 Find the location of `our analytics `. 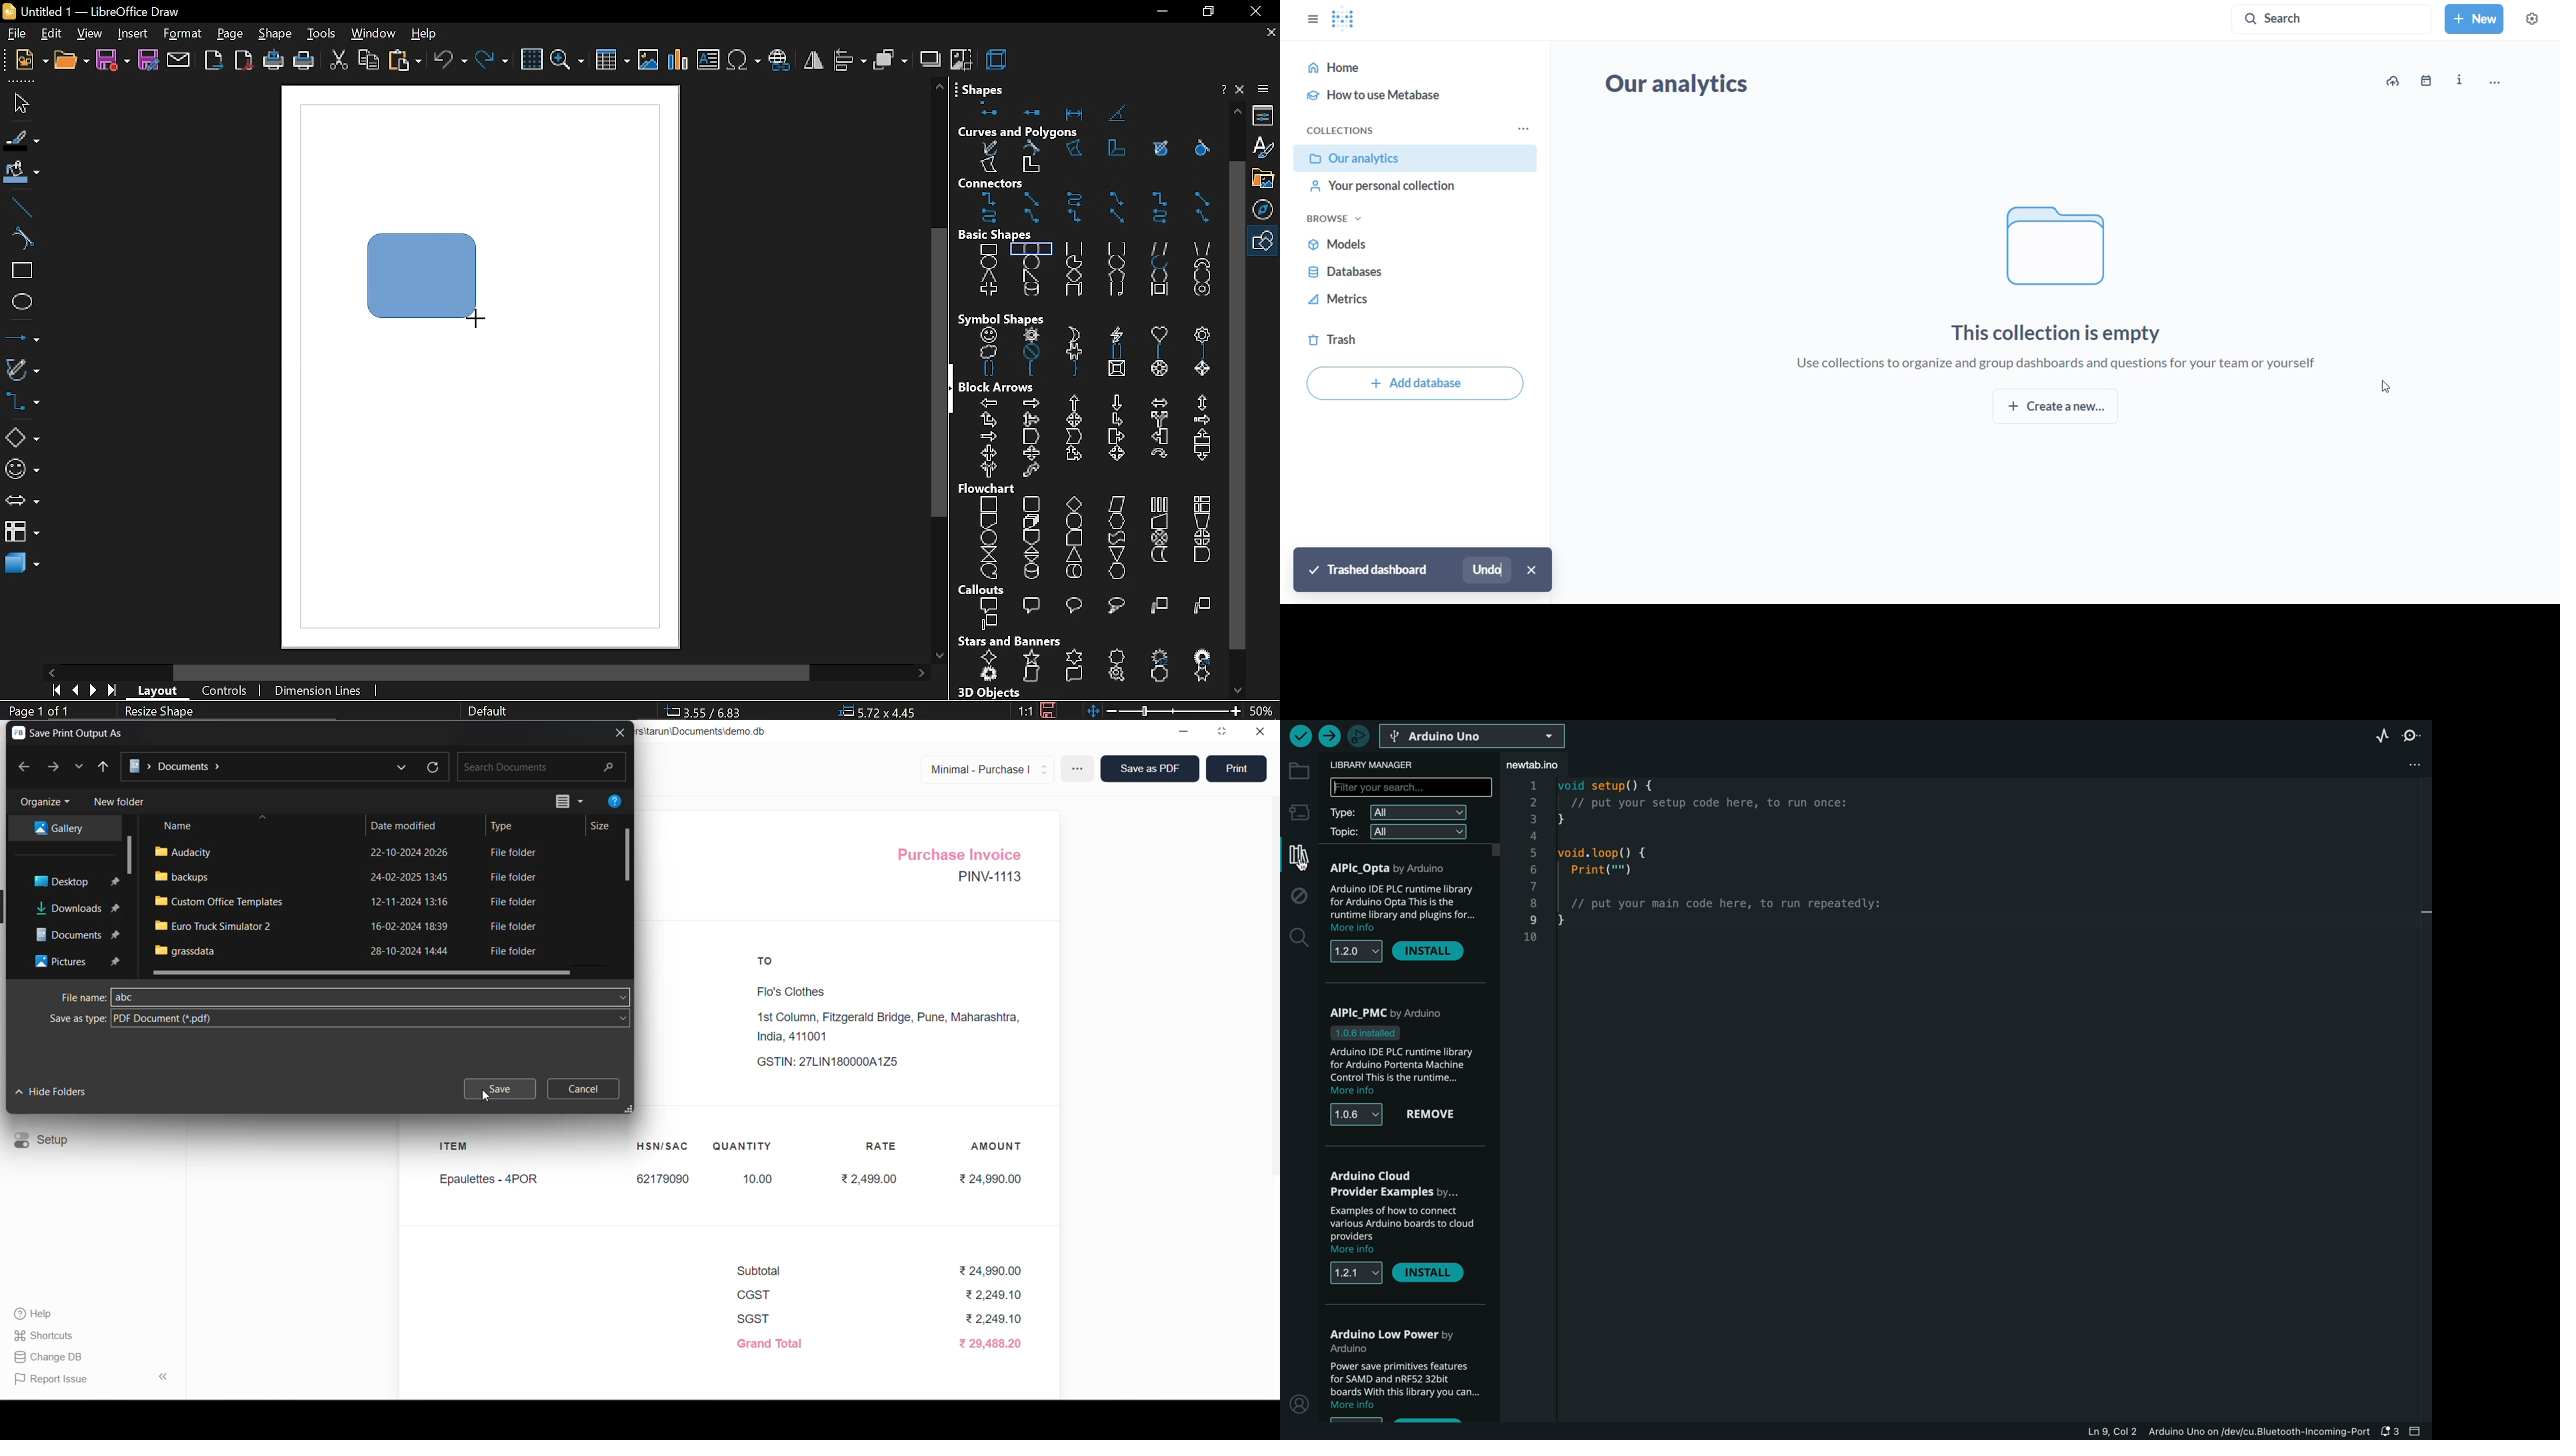

our analytics  is located at coordinates (1686, 87).